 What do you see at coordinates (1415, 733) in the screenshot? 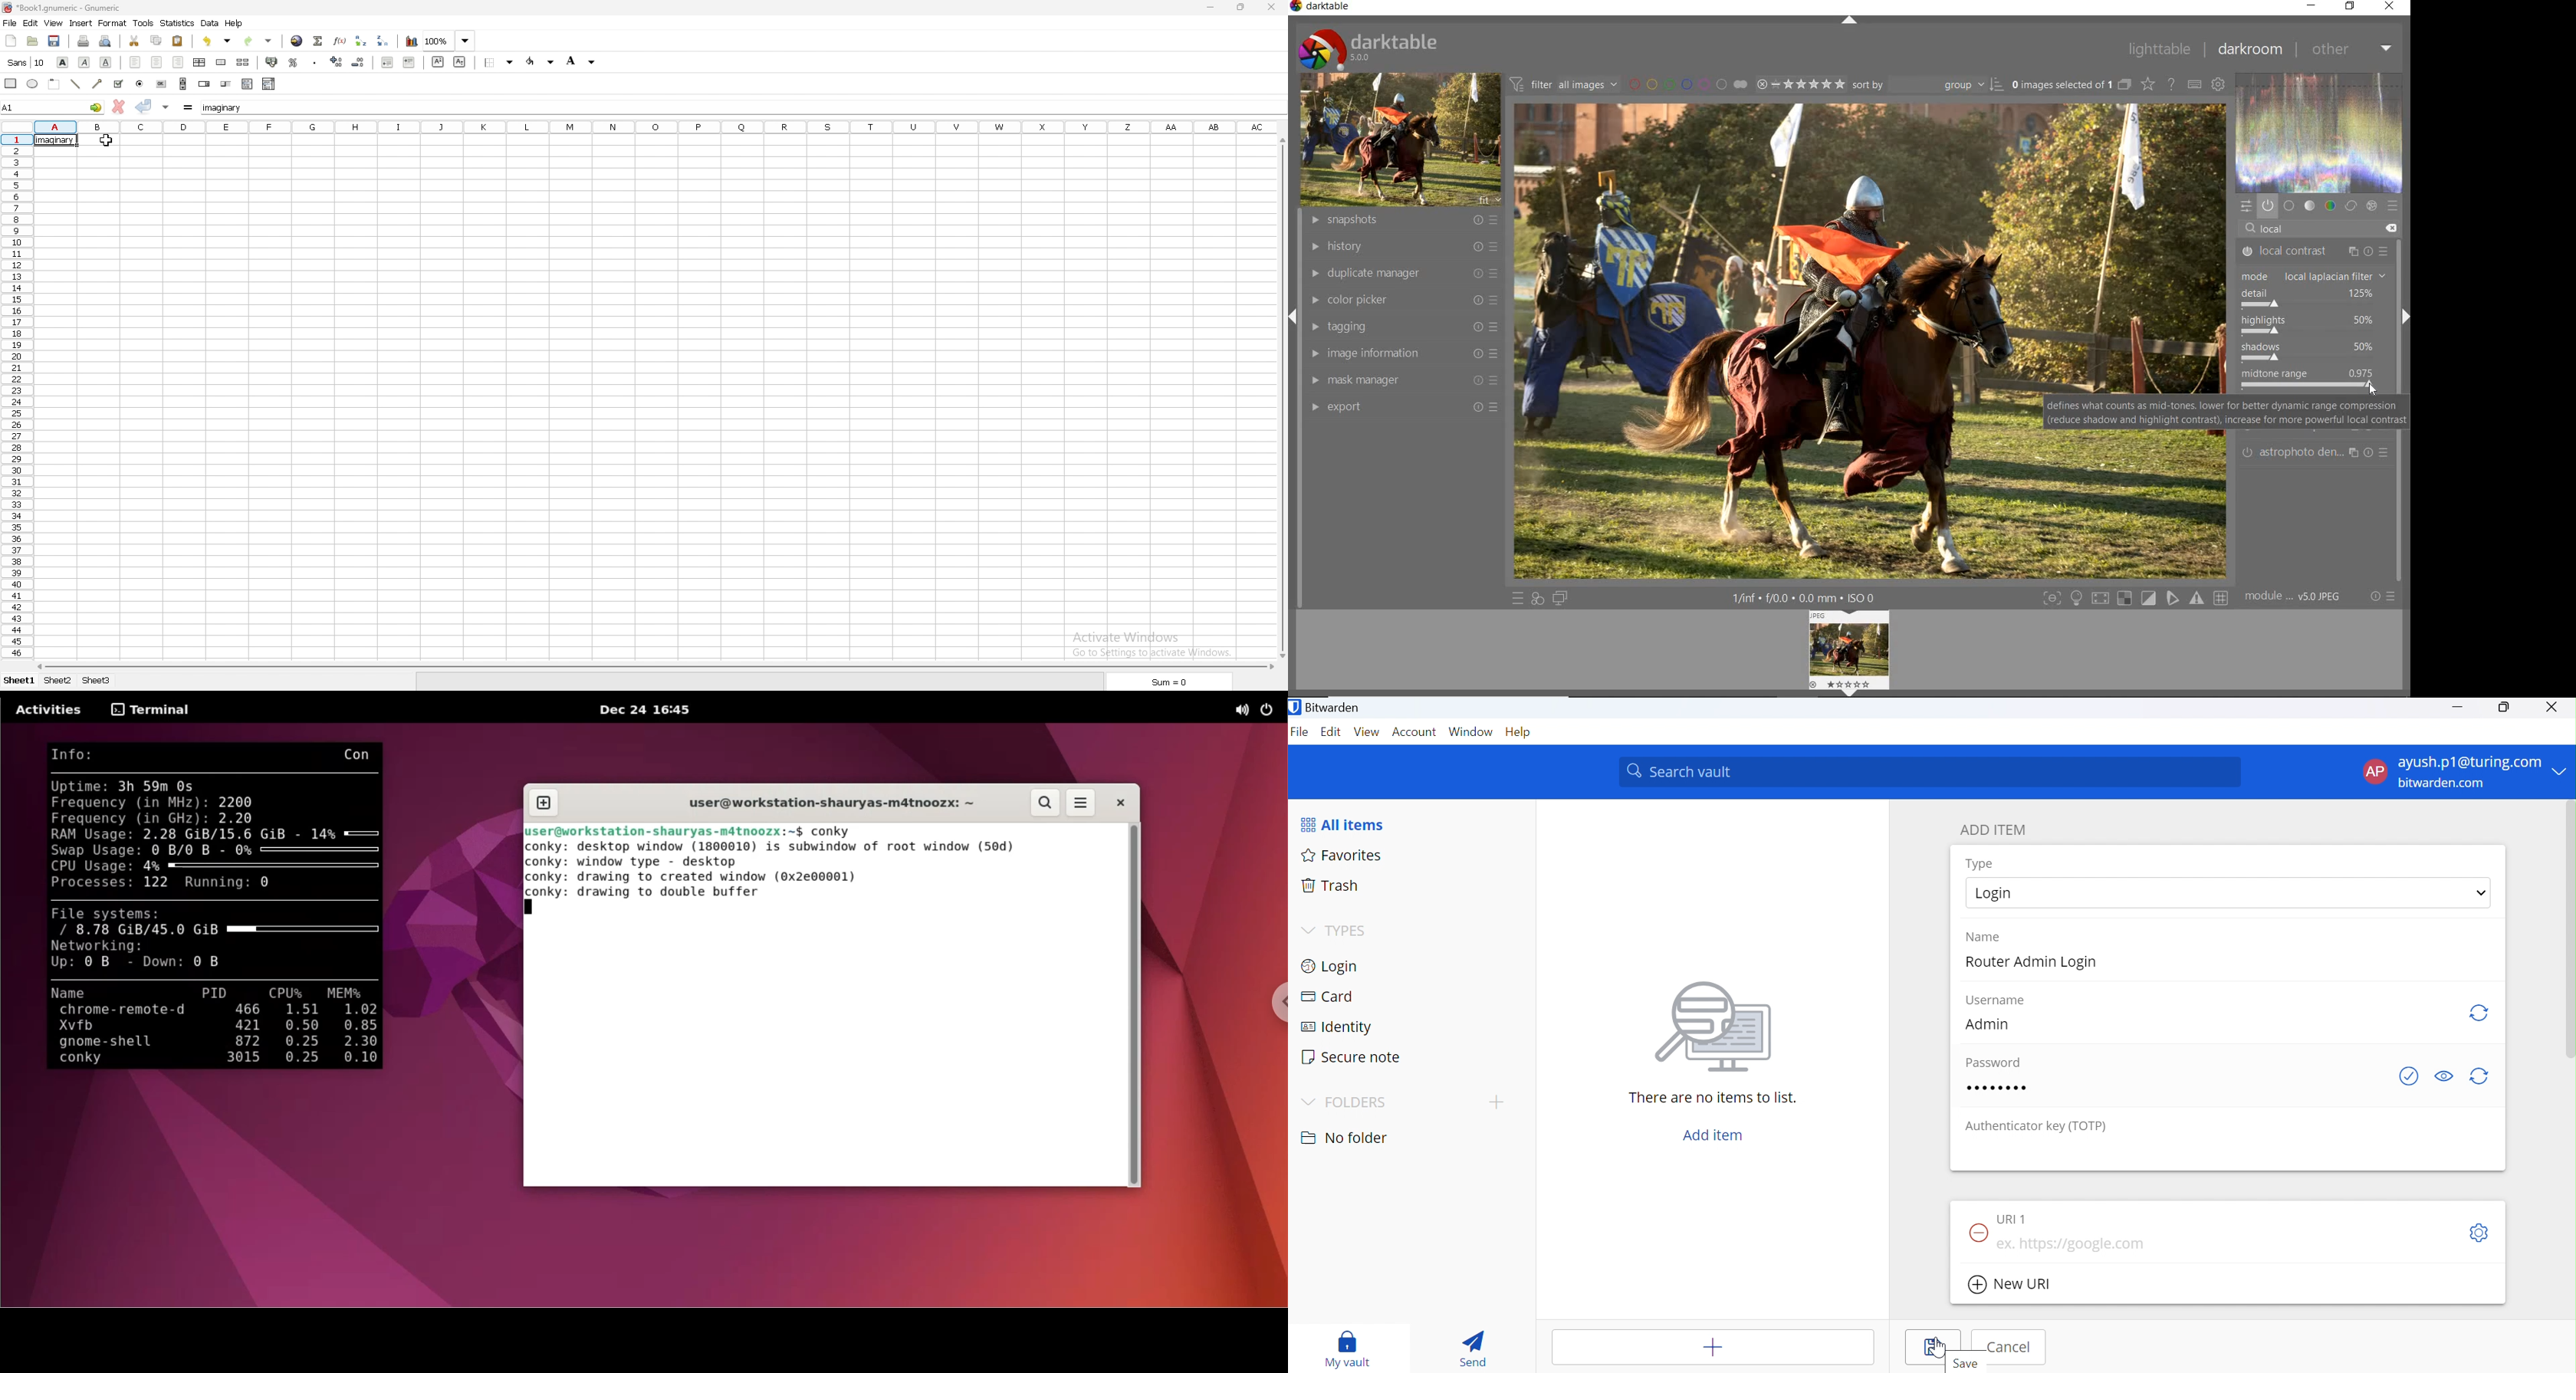
I see `Account` at bounding box center [1415, 733].